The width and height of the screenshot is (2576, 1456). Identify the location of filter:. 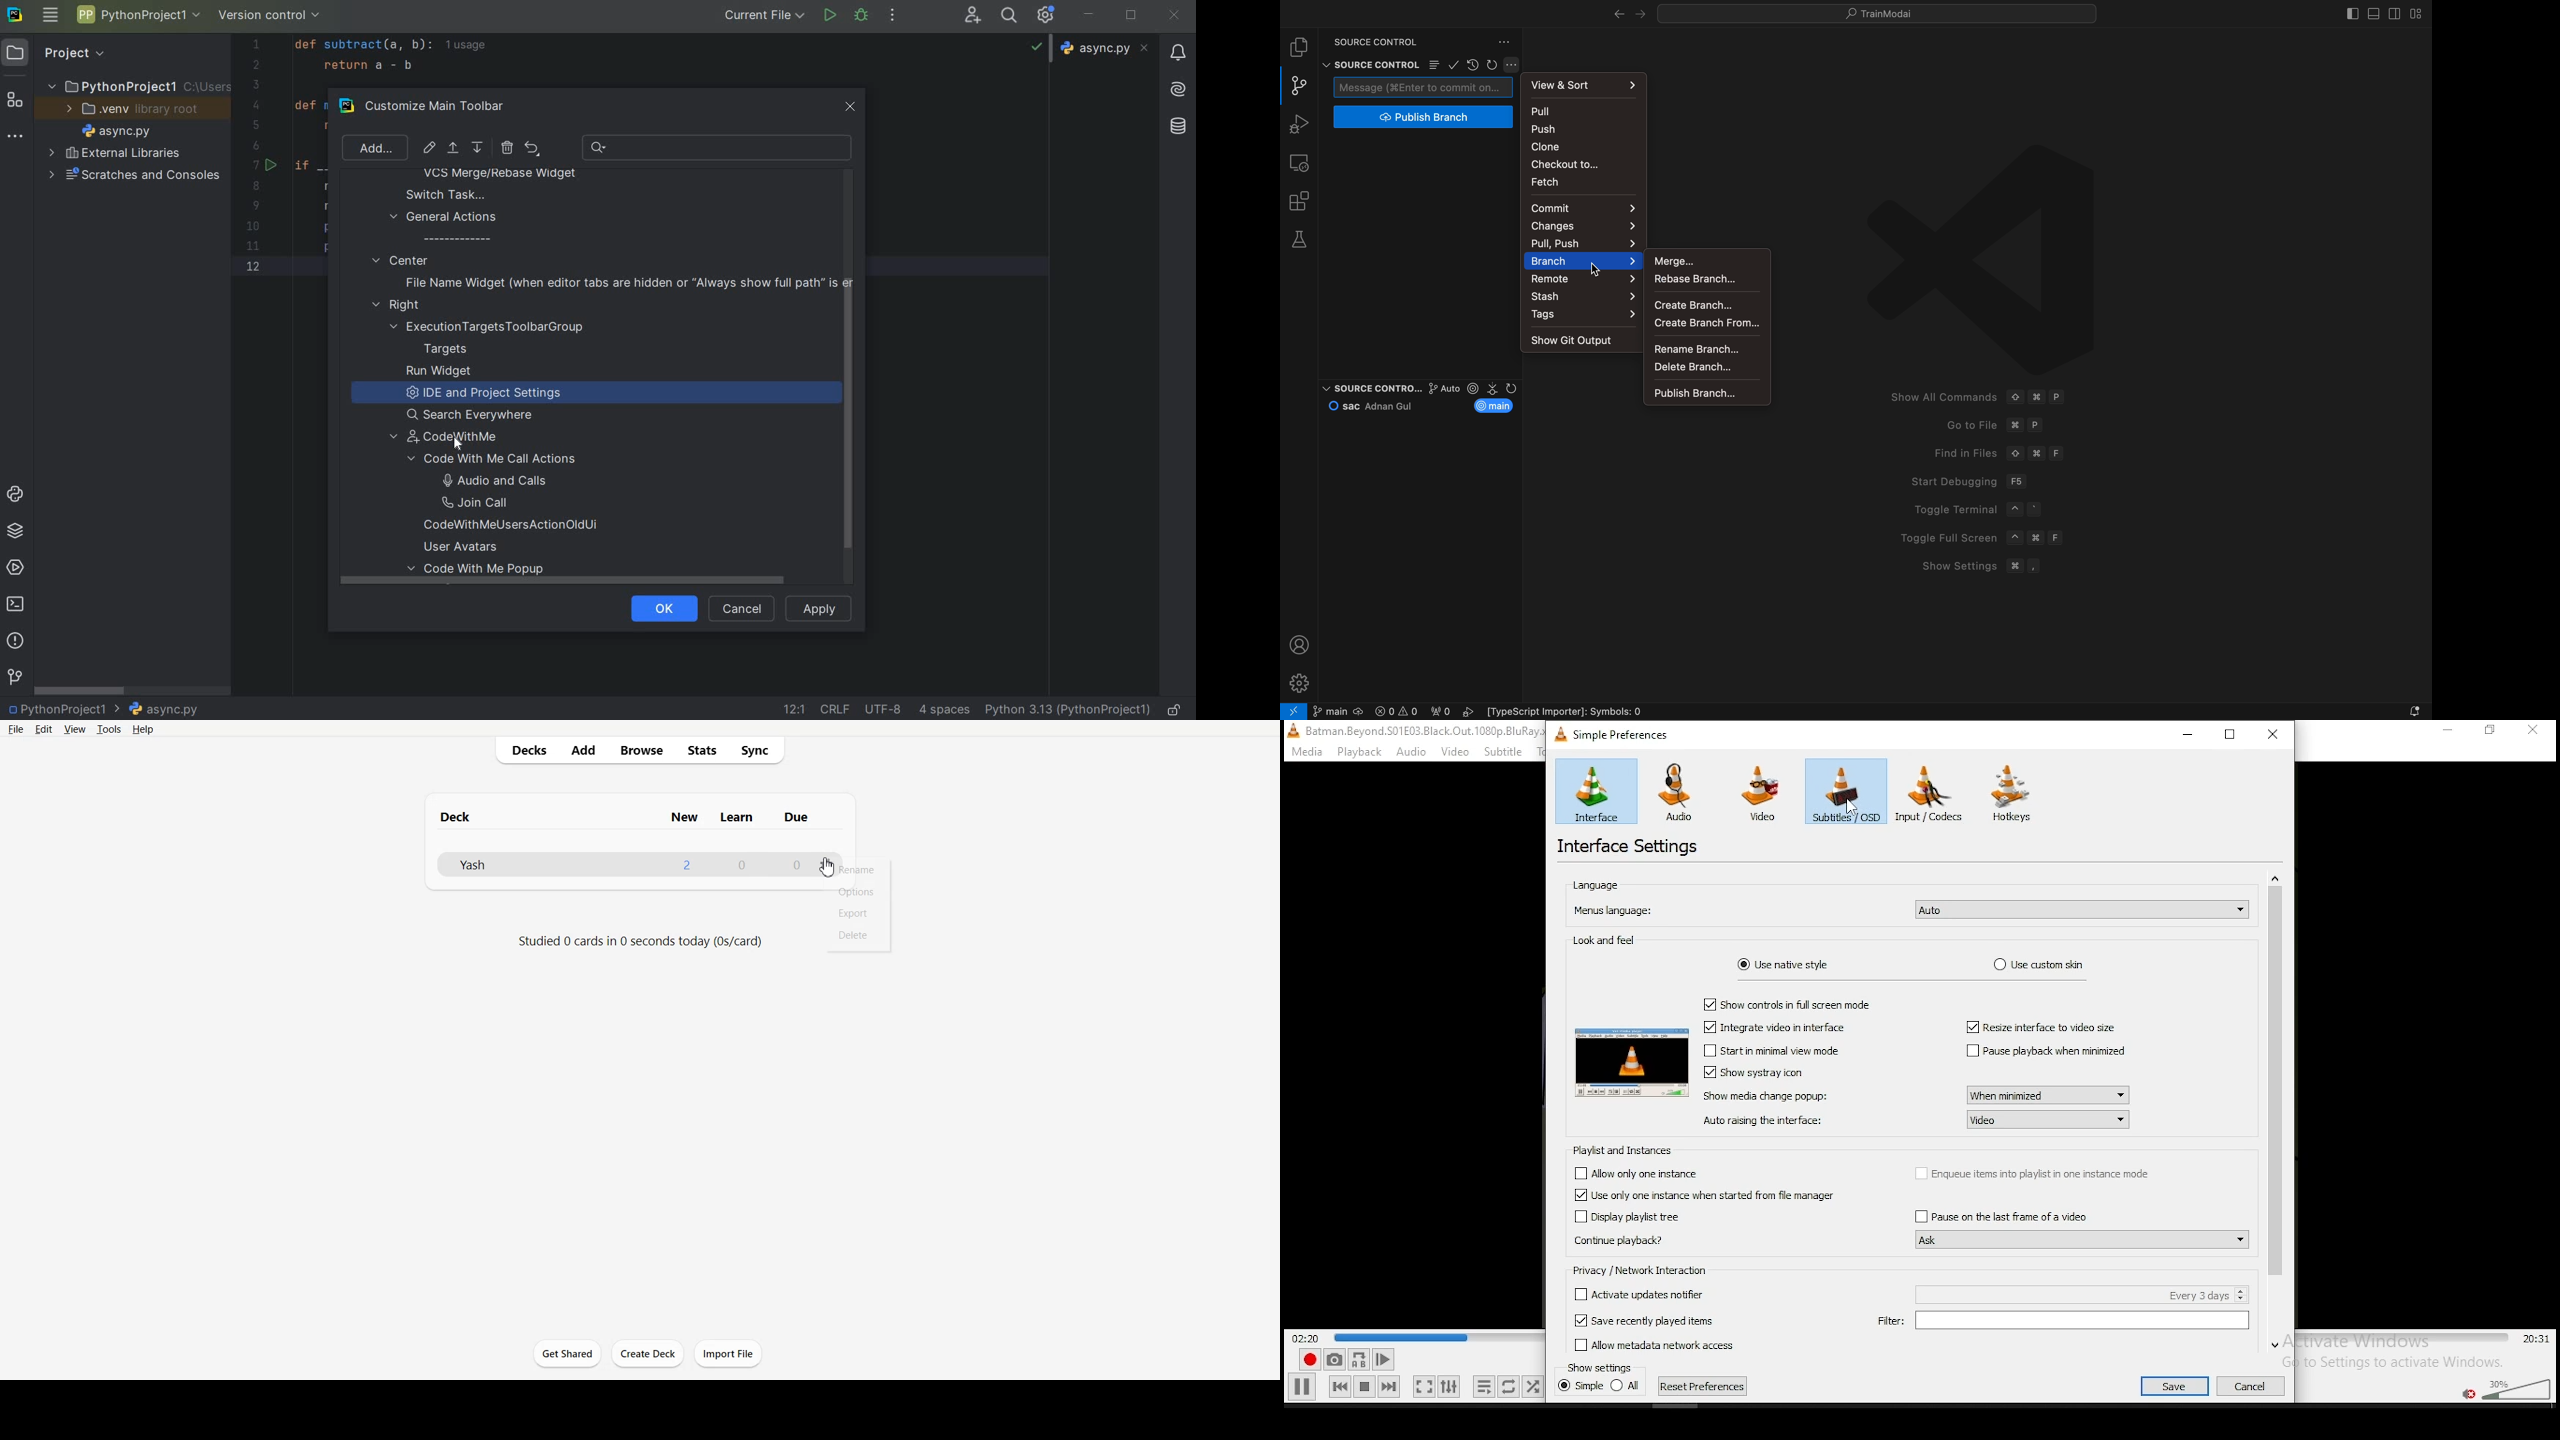
(2062, 1320).